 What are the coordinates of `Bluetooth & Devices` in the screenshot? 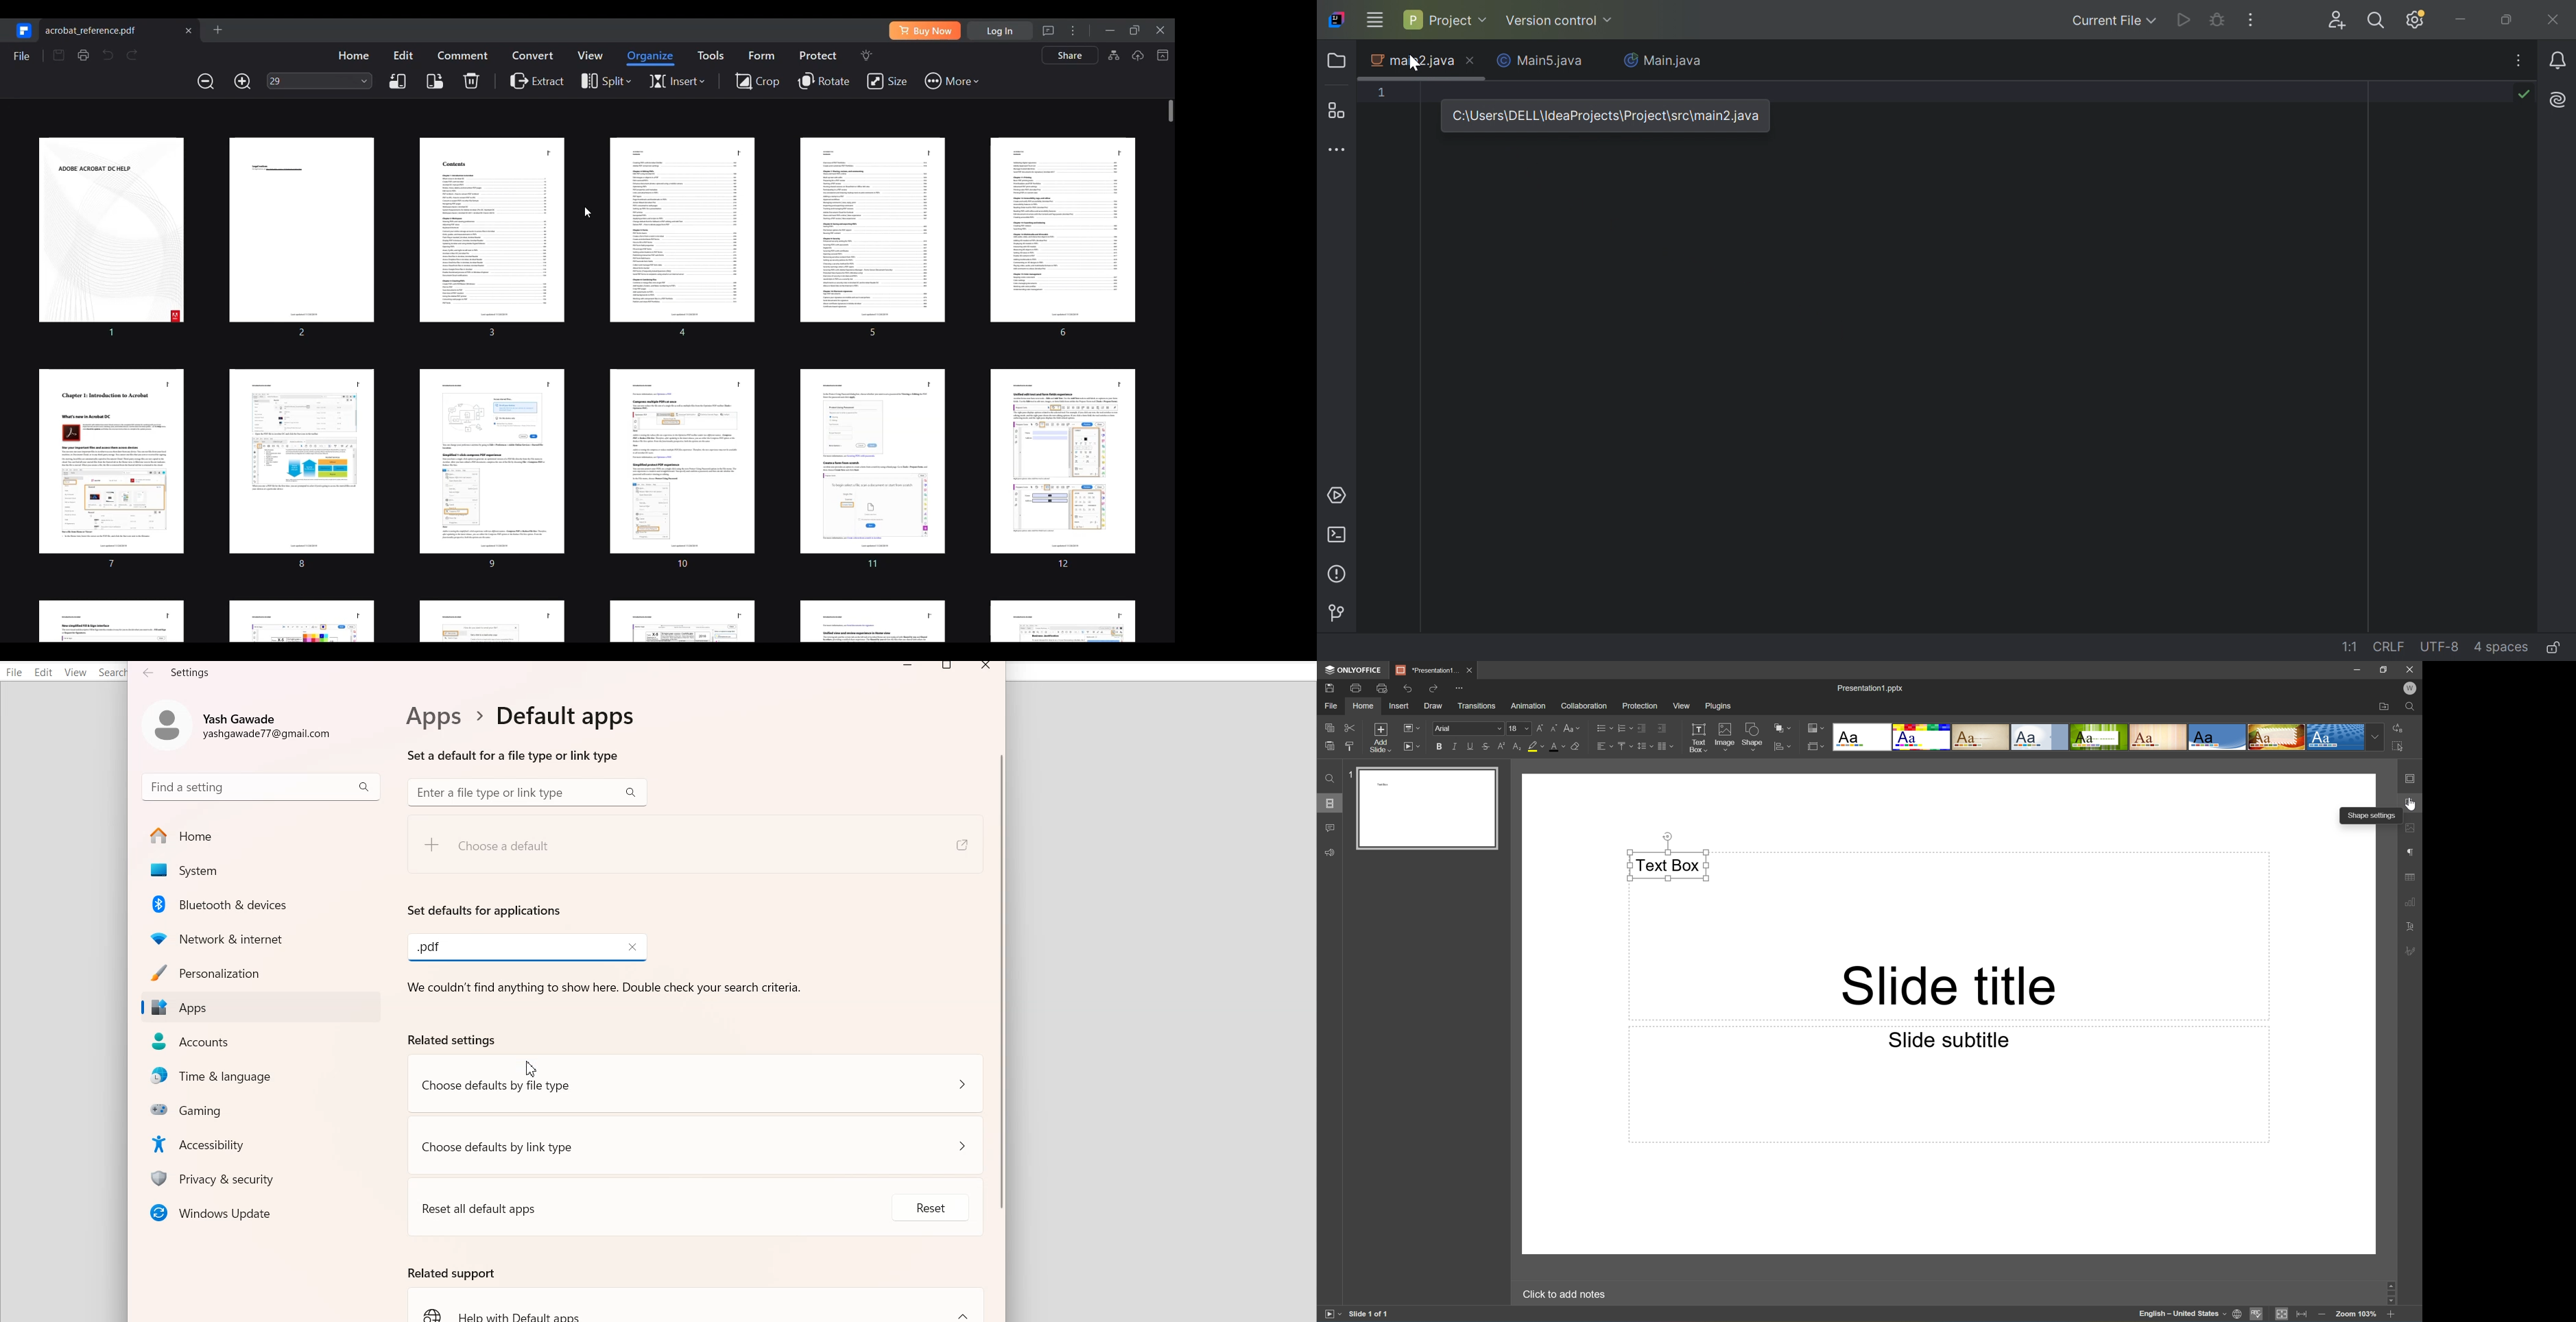 It's located at (263, 904).